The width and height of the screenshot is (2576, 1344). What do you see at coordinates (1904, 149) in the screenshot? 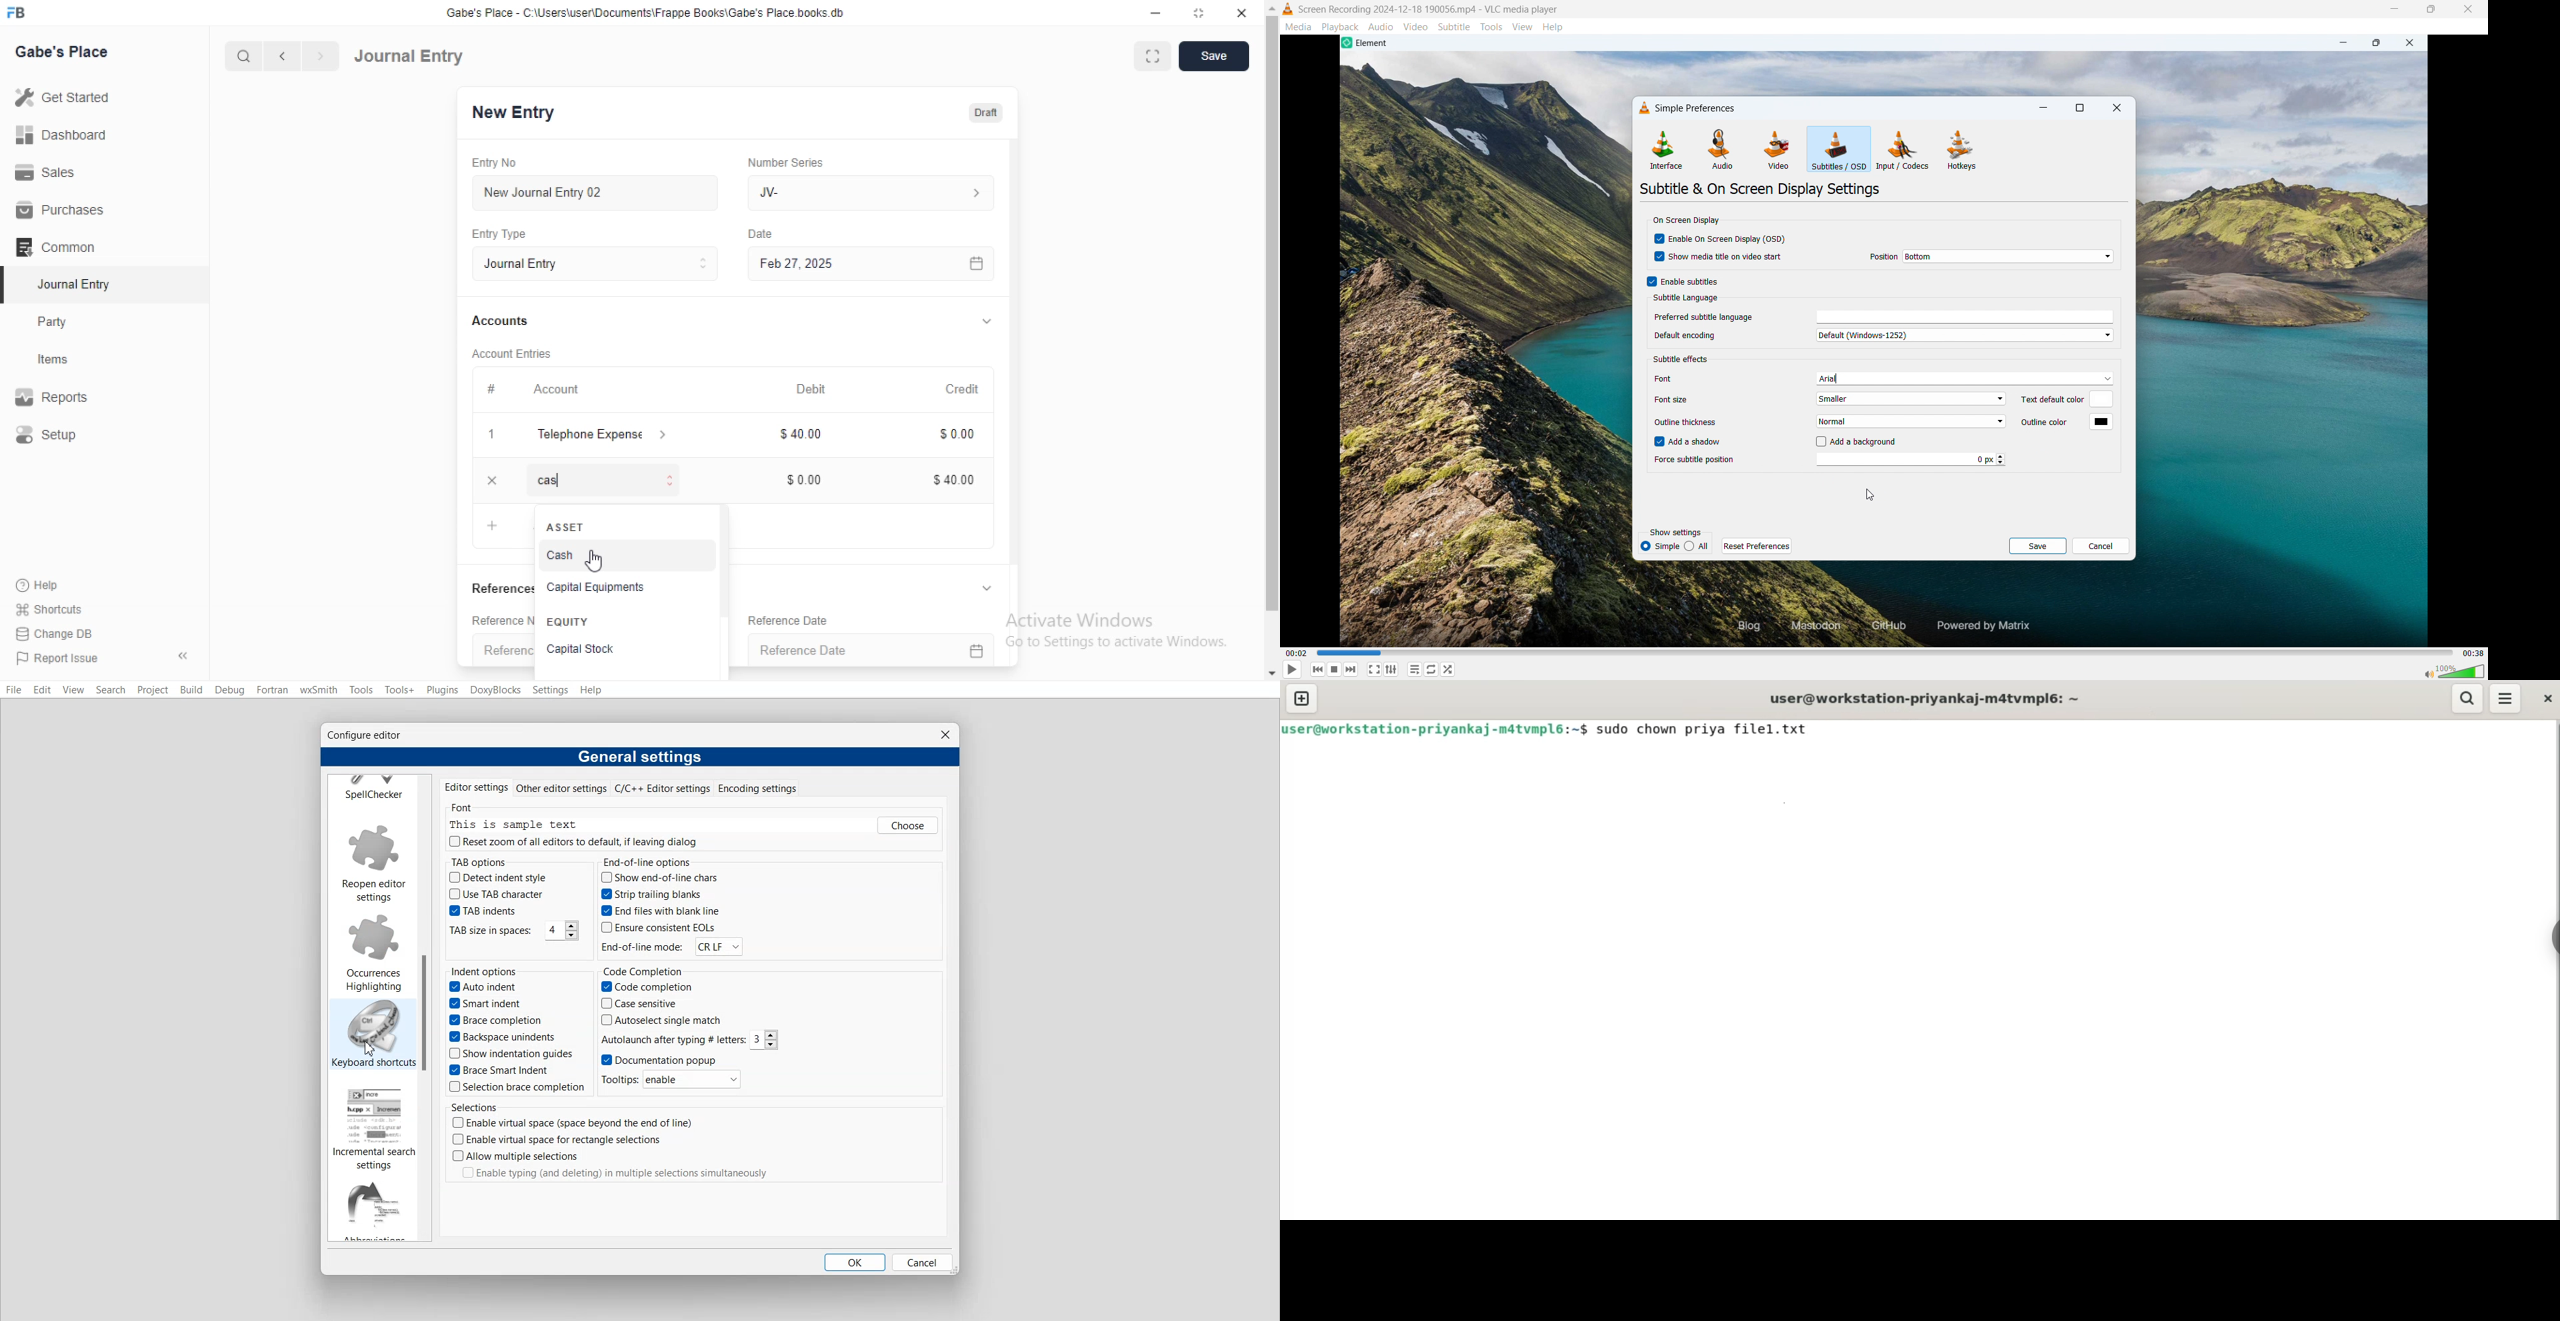
I see `inputs/codecs` at bounding box center [1904, 149].